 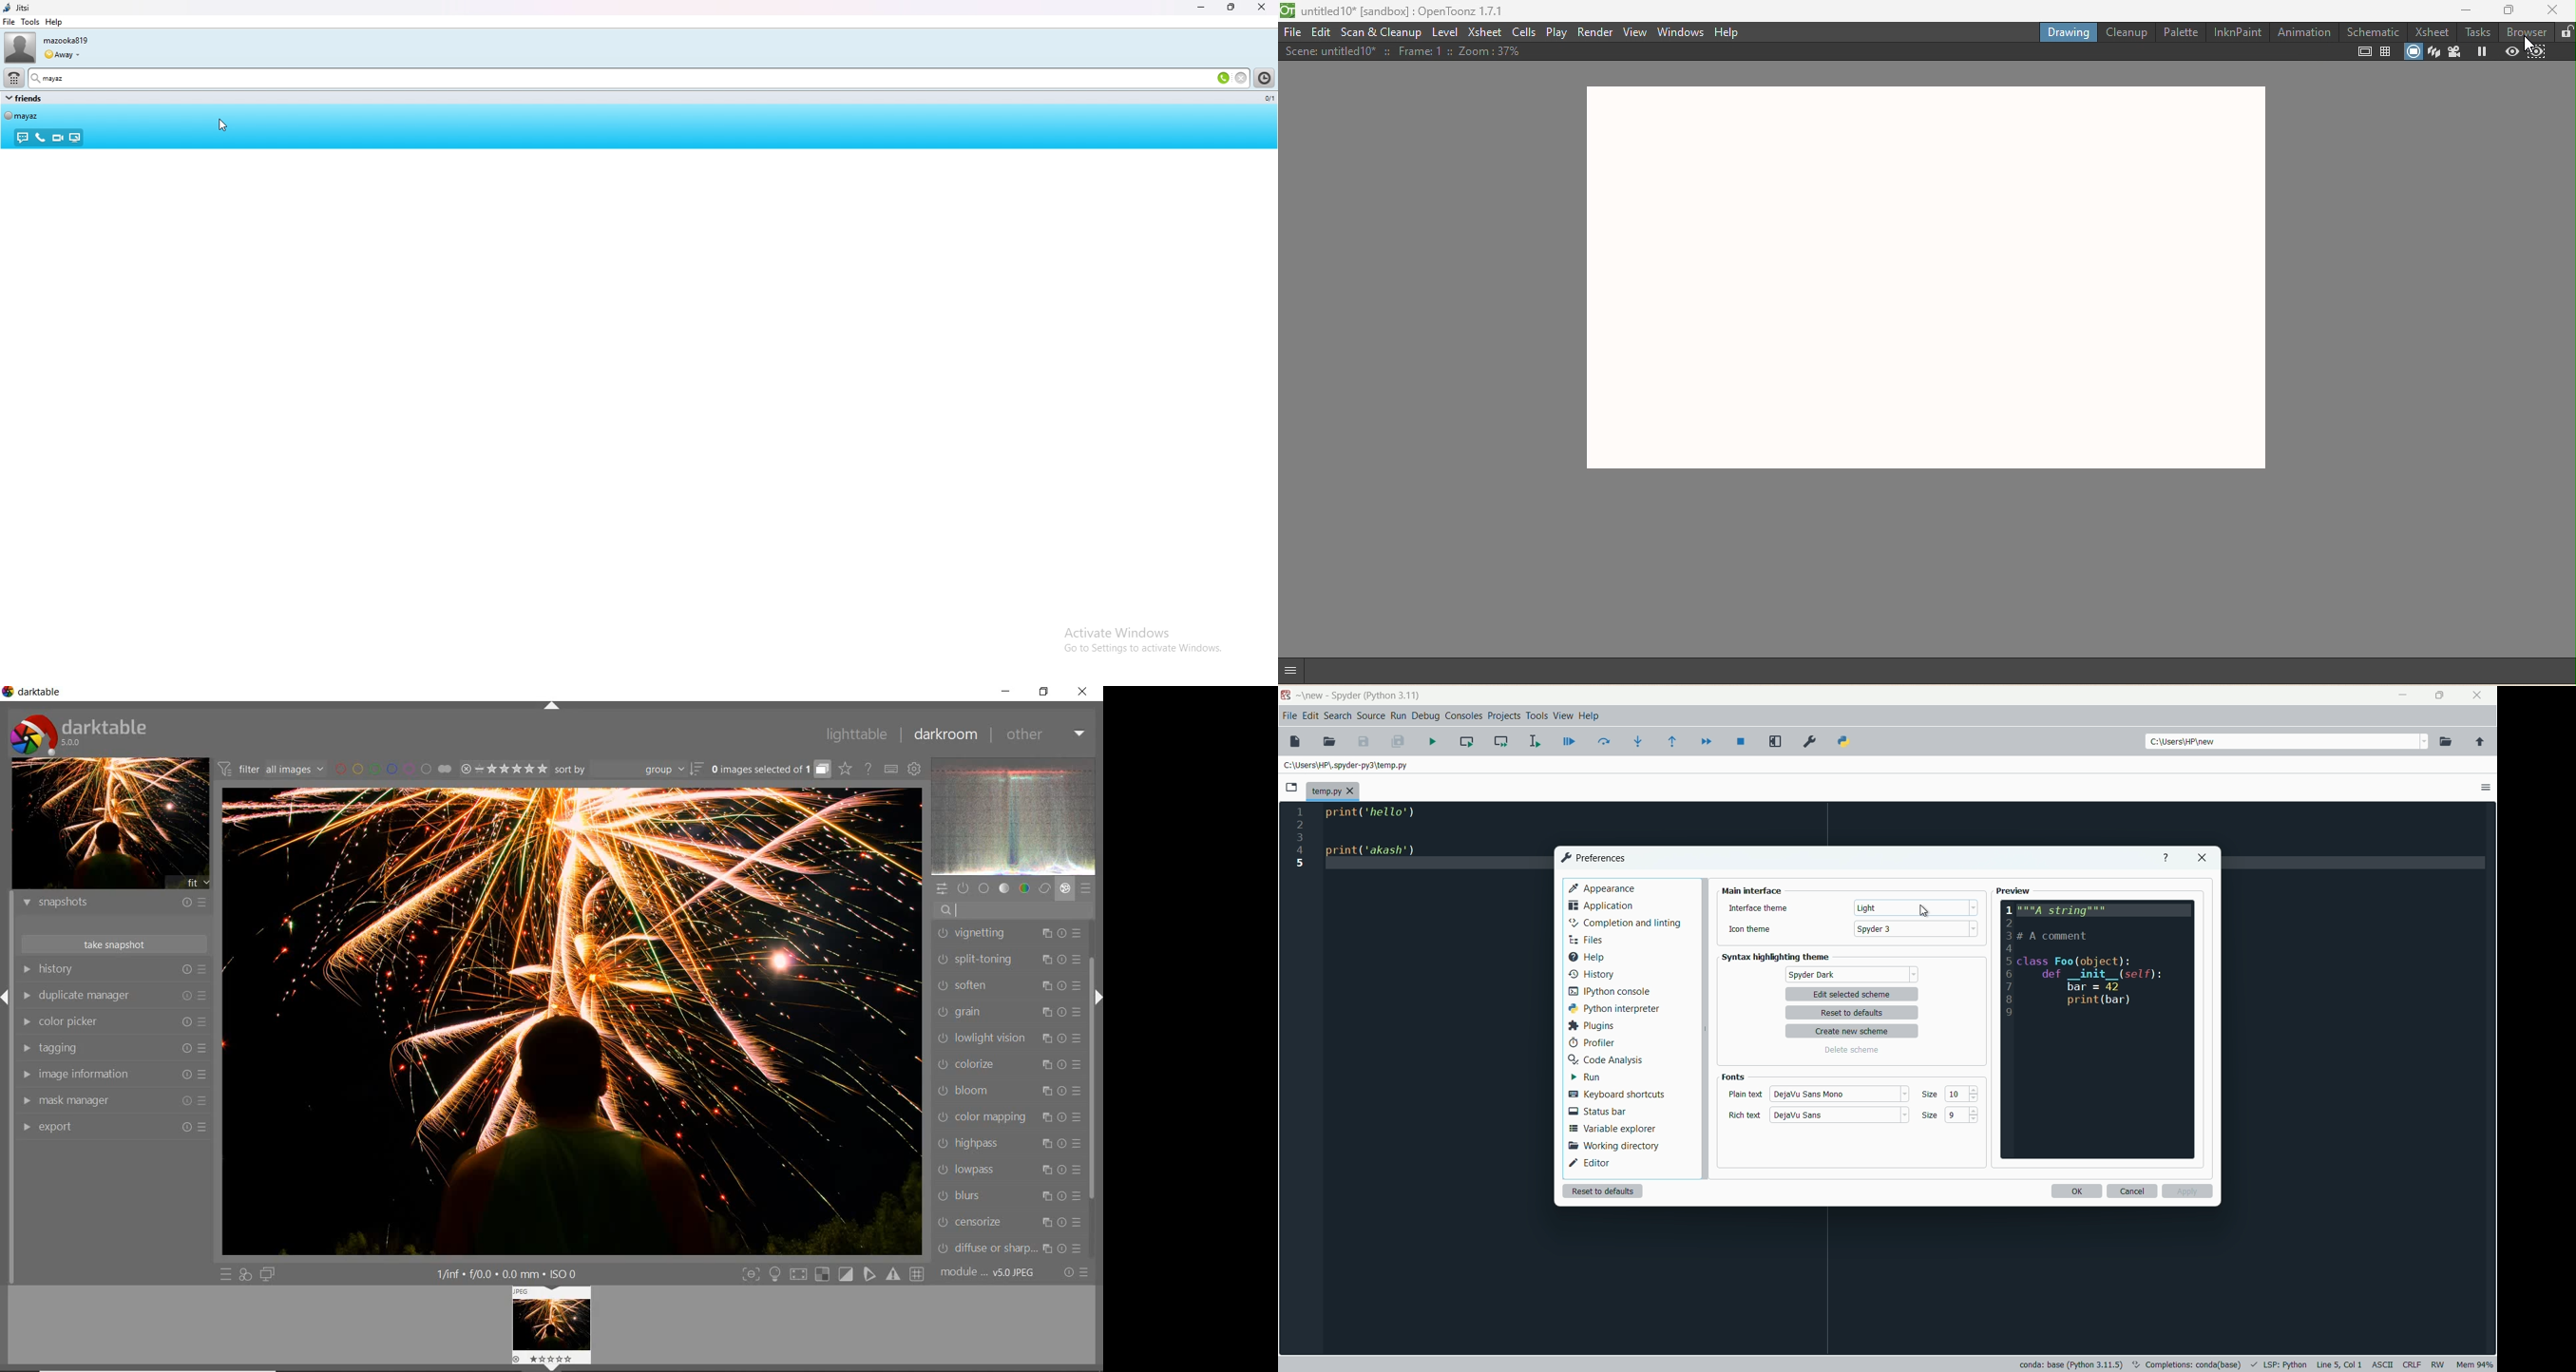 What do you see at coordinates (1779, 957) in the screenshot?
I see `syntax highlighting theme` at bounding box center [1779, 957].